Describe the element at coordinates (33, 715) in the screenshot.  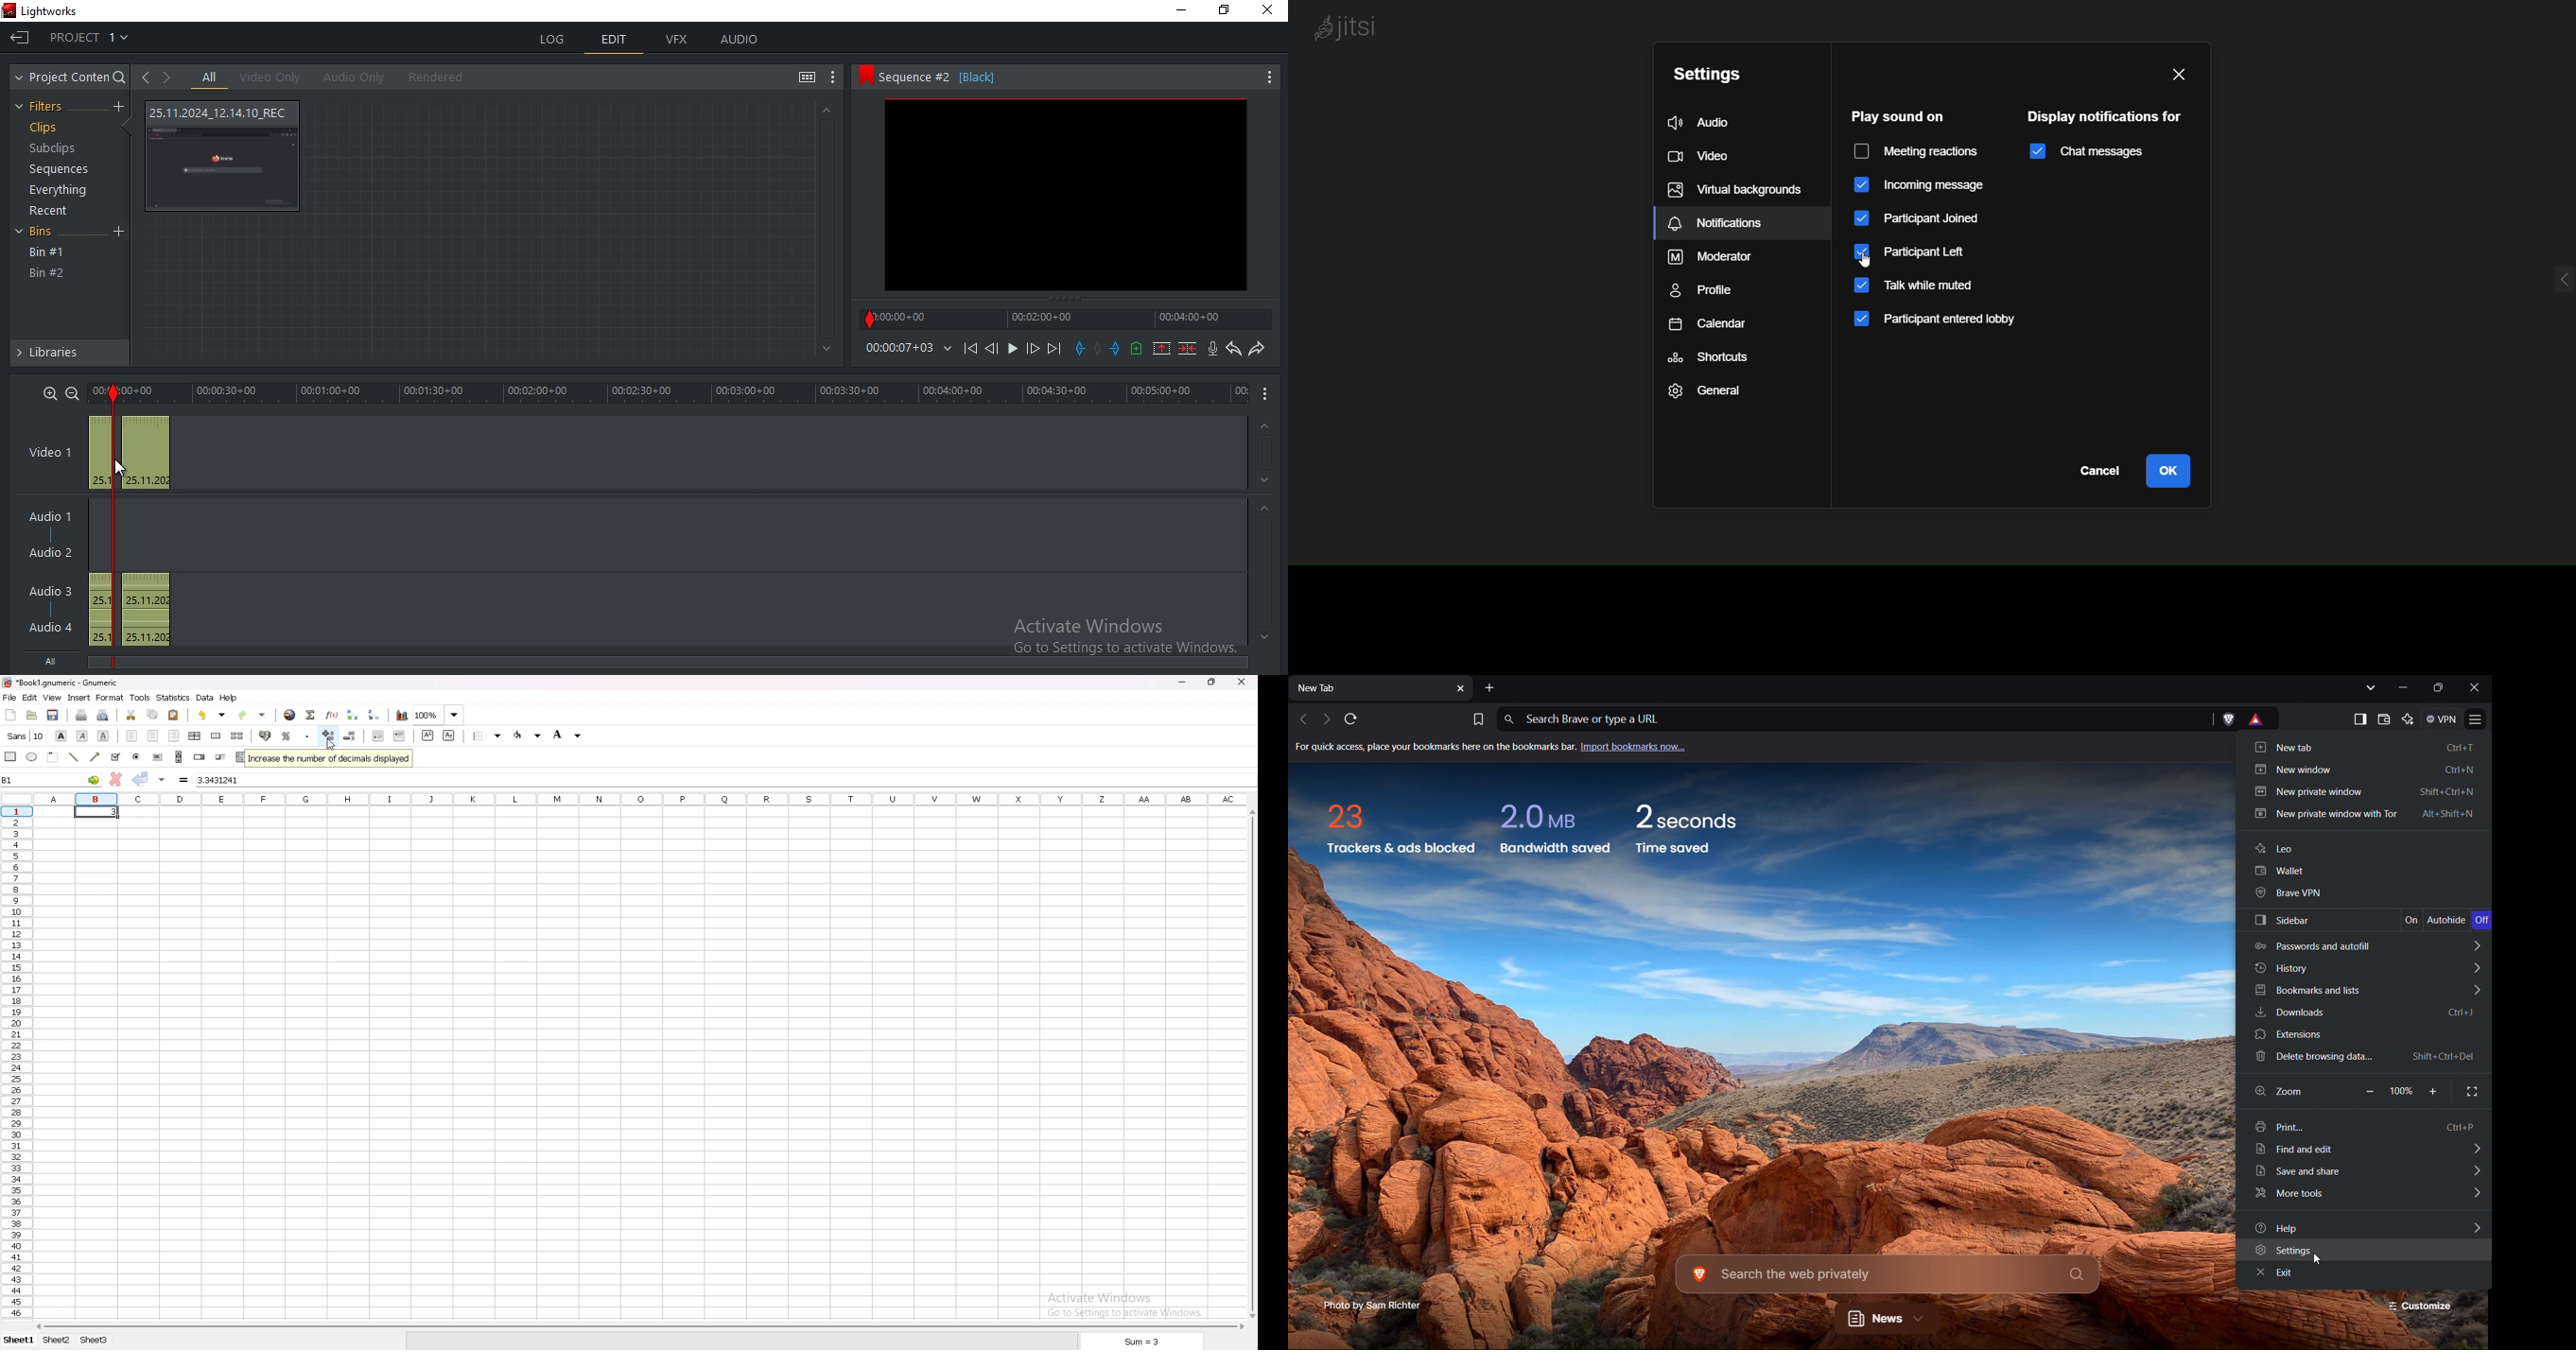
I see `open` at that location.